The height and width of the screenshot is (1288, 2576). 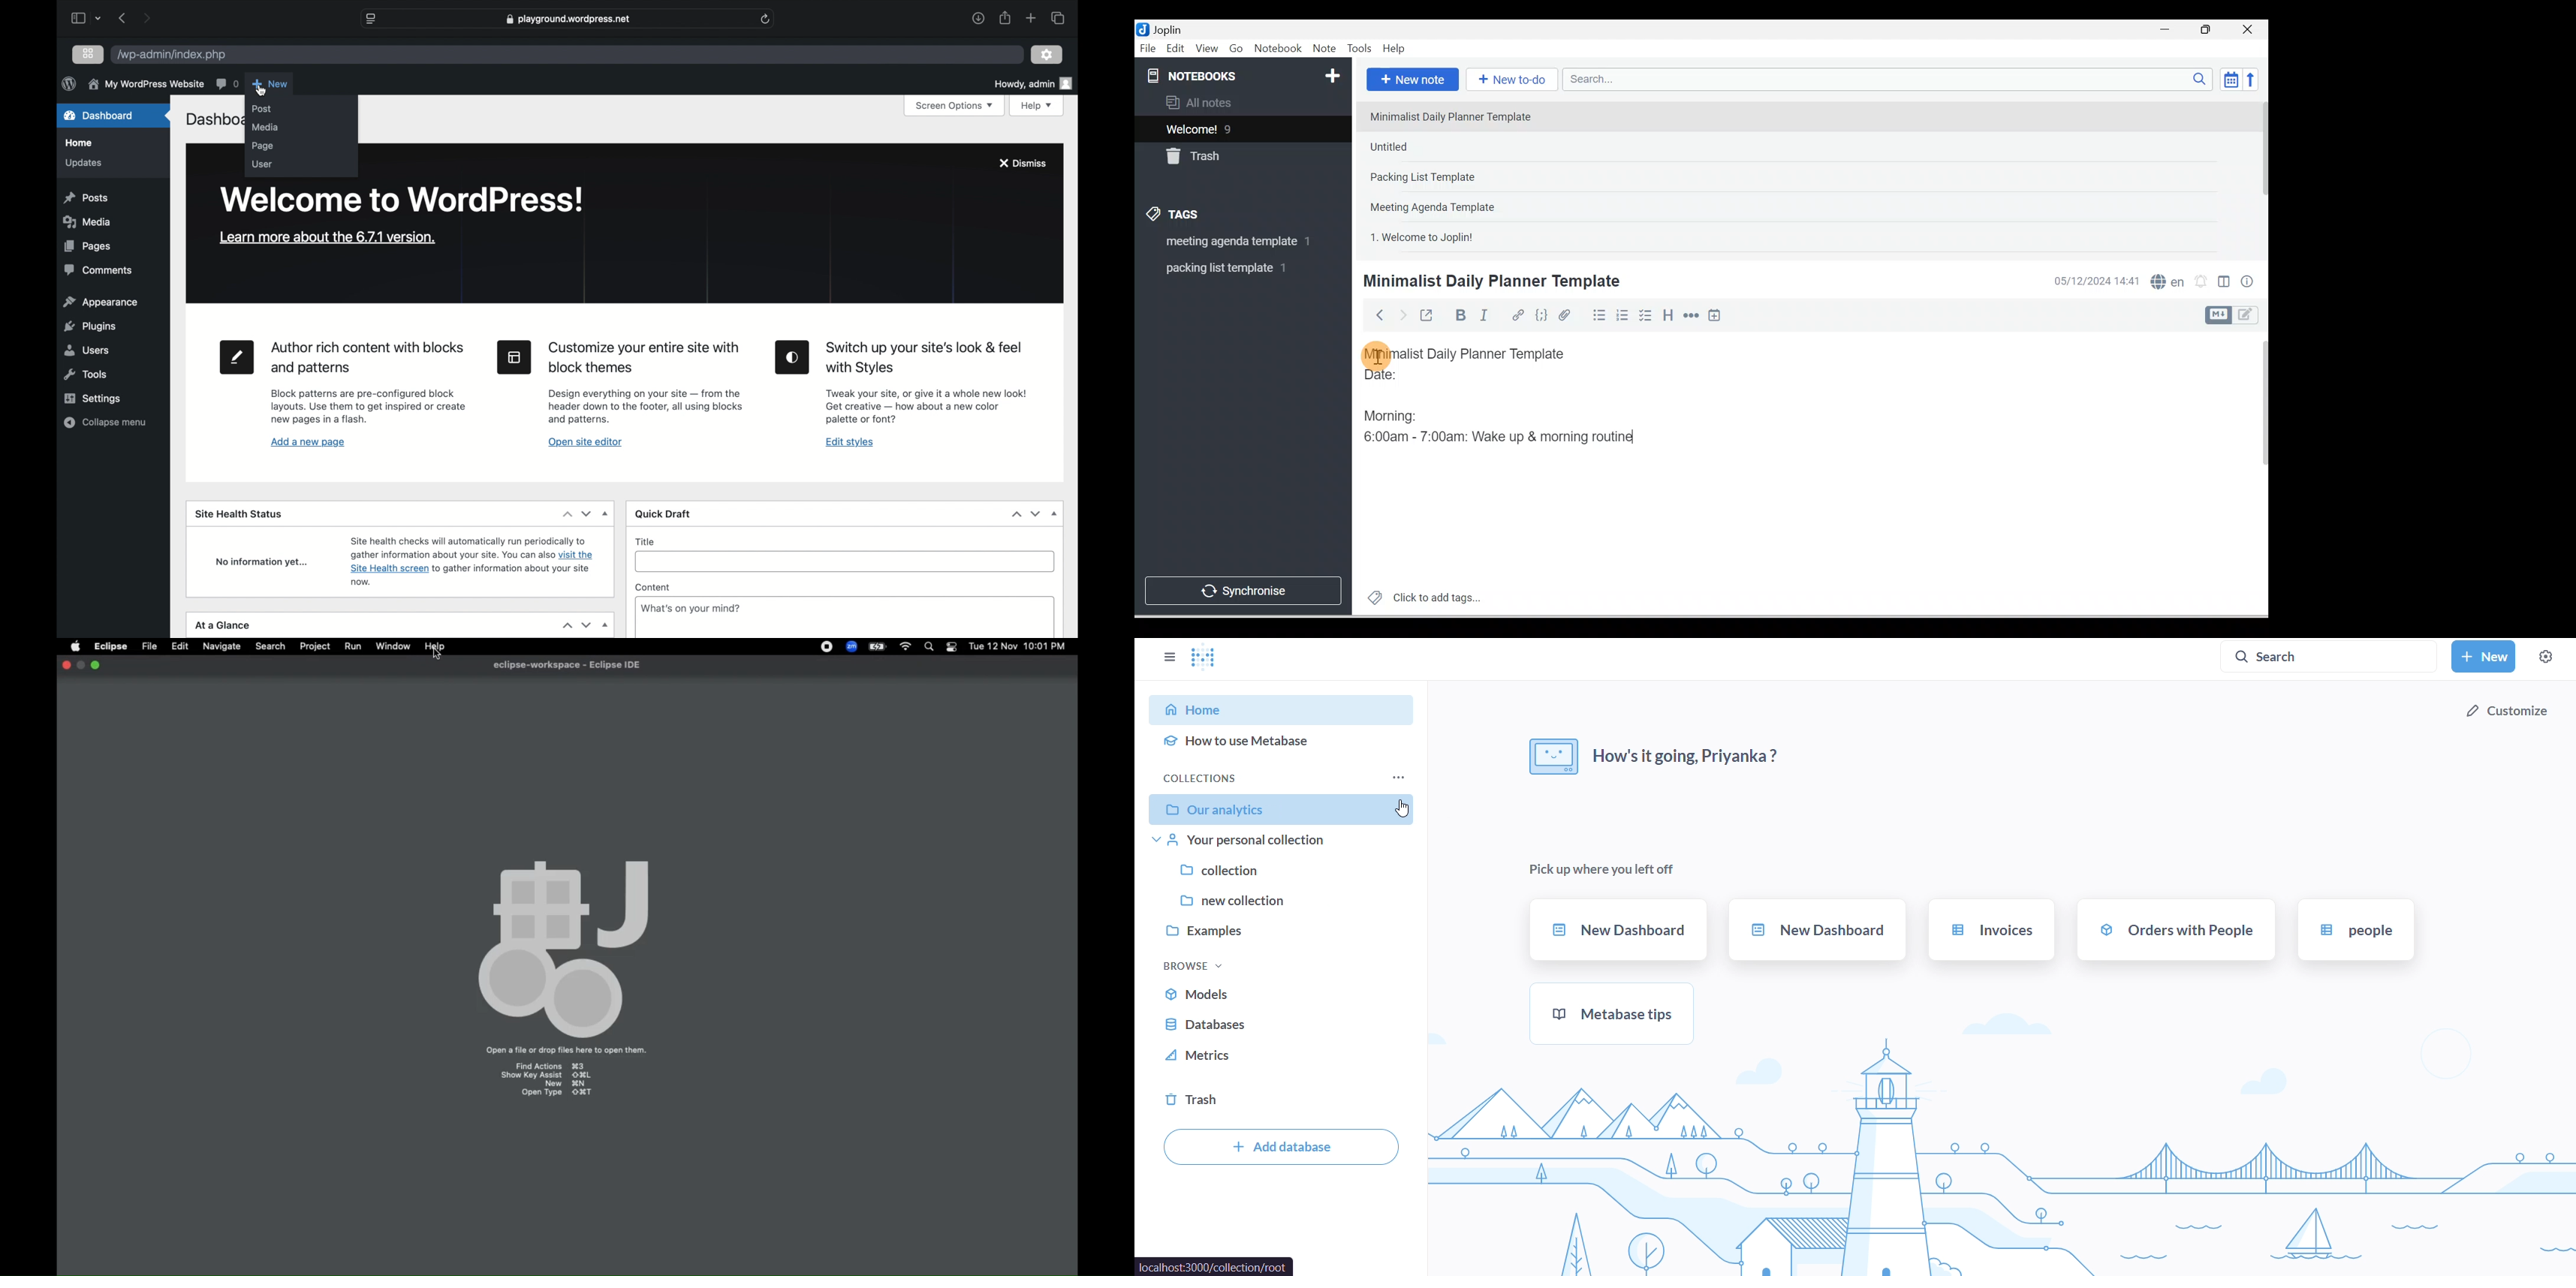 I want to click on Minimalist Daily Planner Template, so click(x=1490, y=281).